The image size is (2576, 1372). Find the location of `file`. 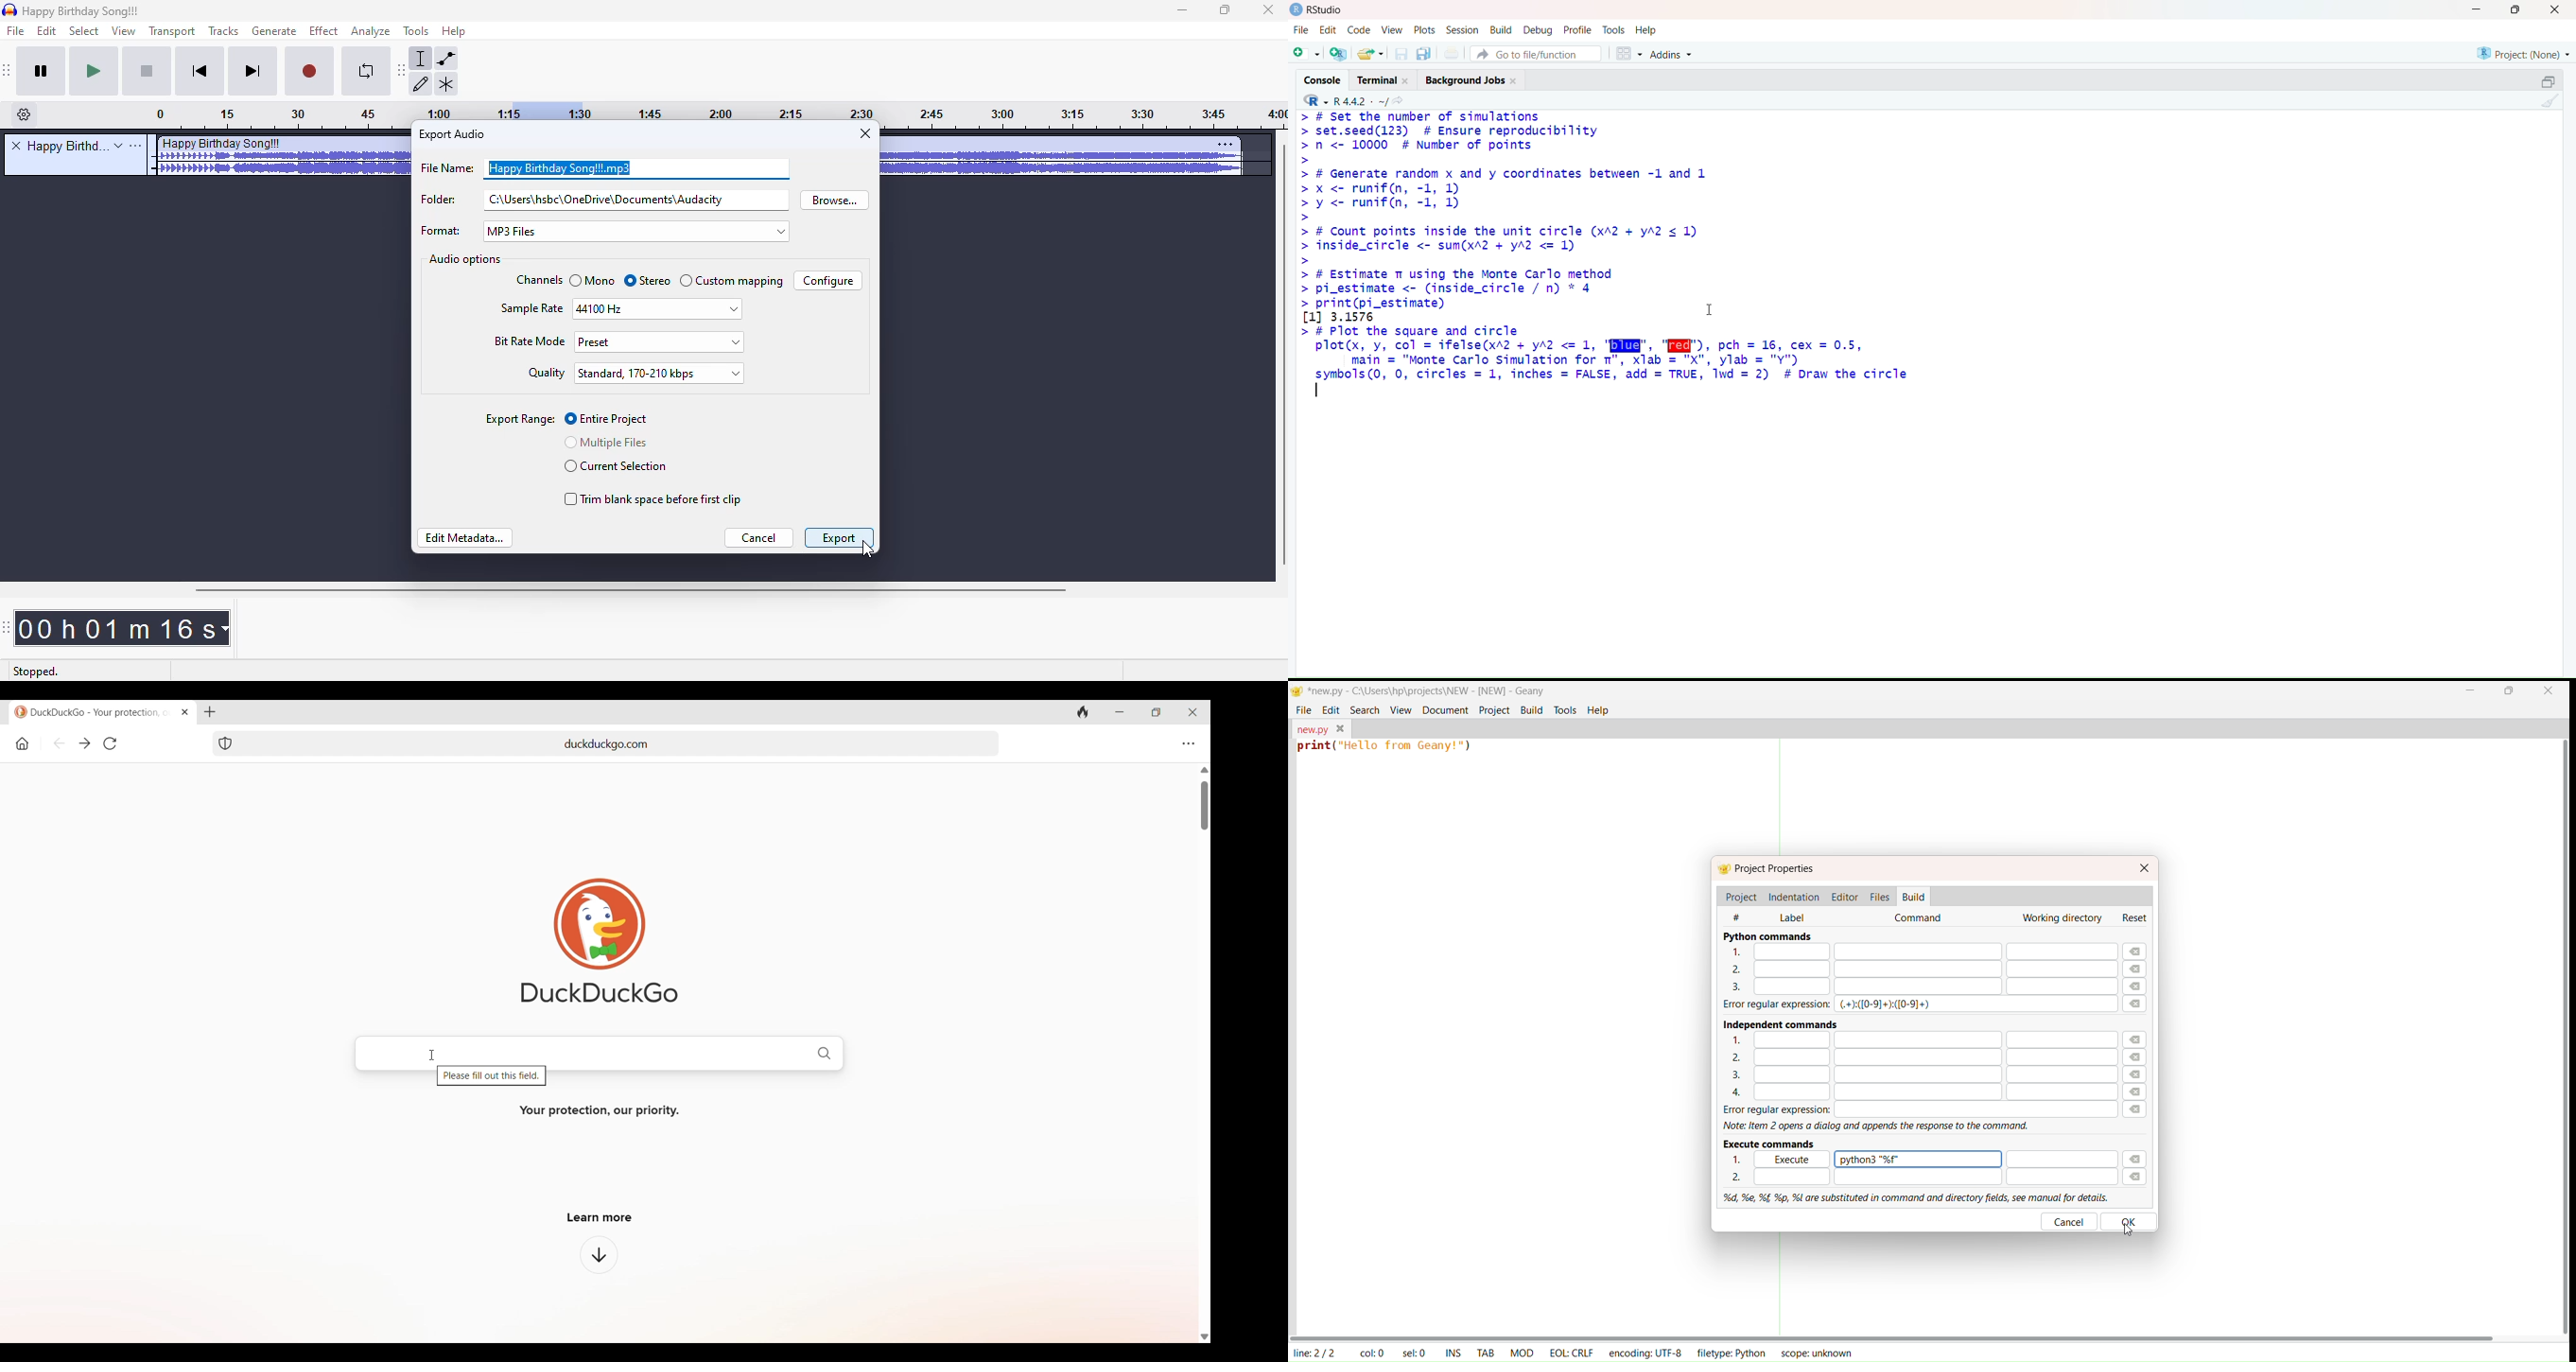

file is located at coordinates (17, 31).